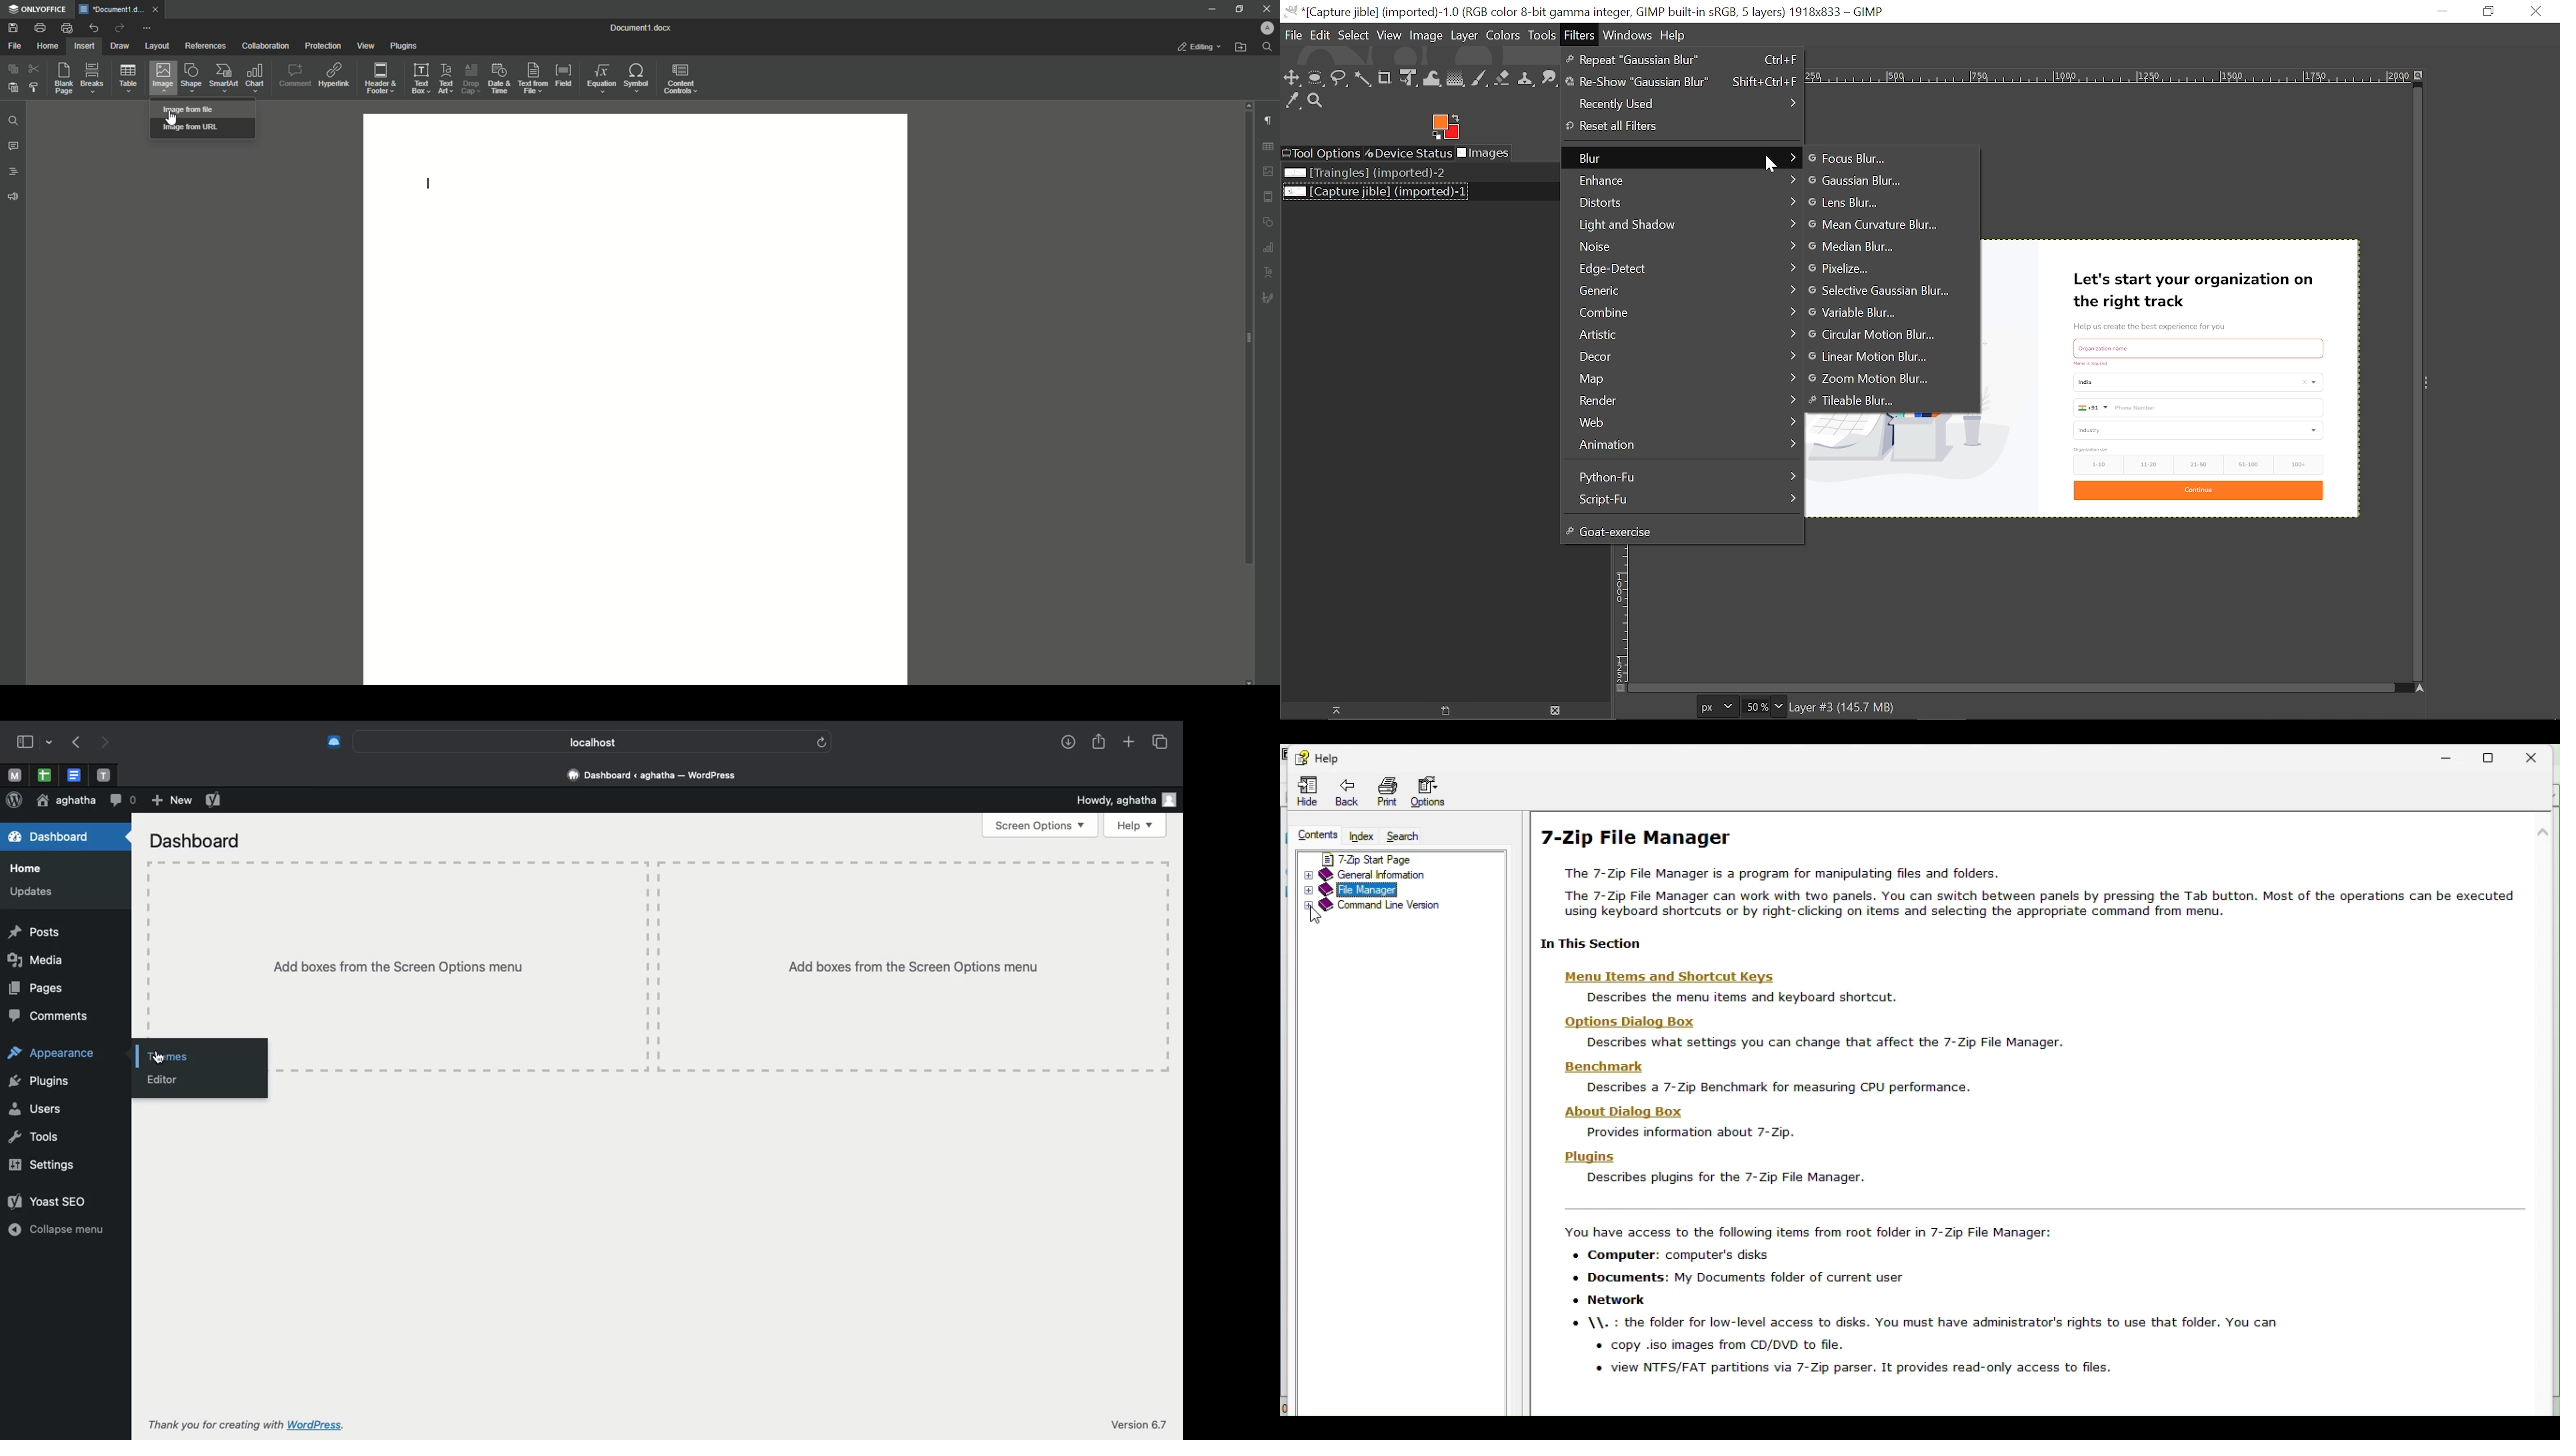  Describe the element at coordinates (1249, 680) in the screenshot. I see `scroll down` at that location.